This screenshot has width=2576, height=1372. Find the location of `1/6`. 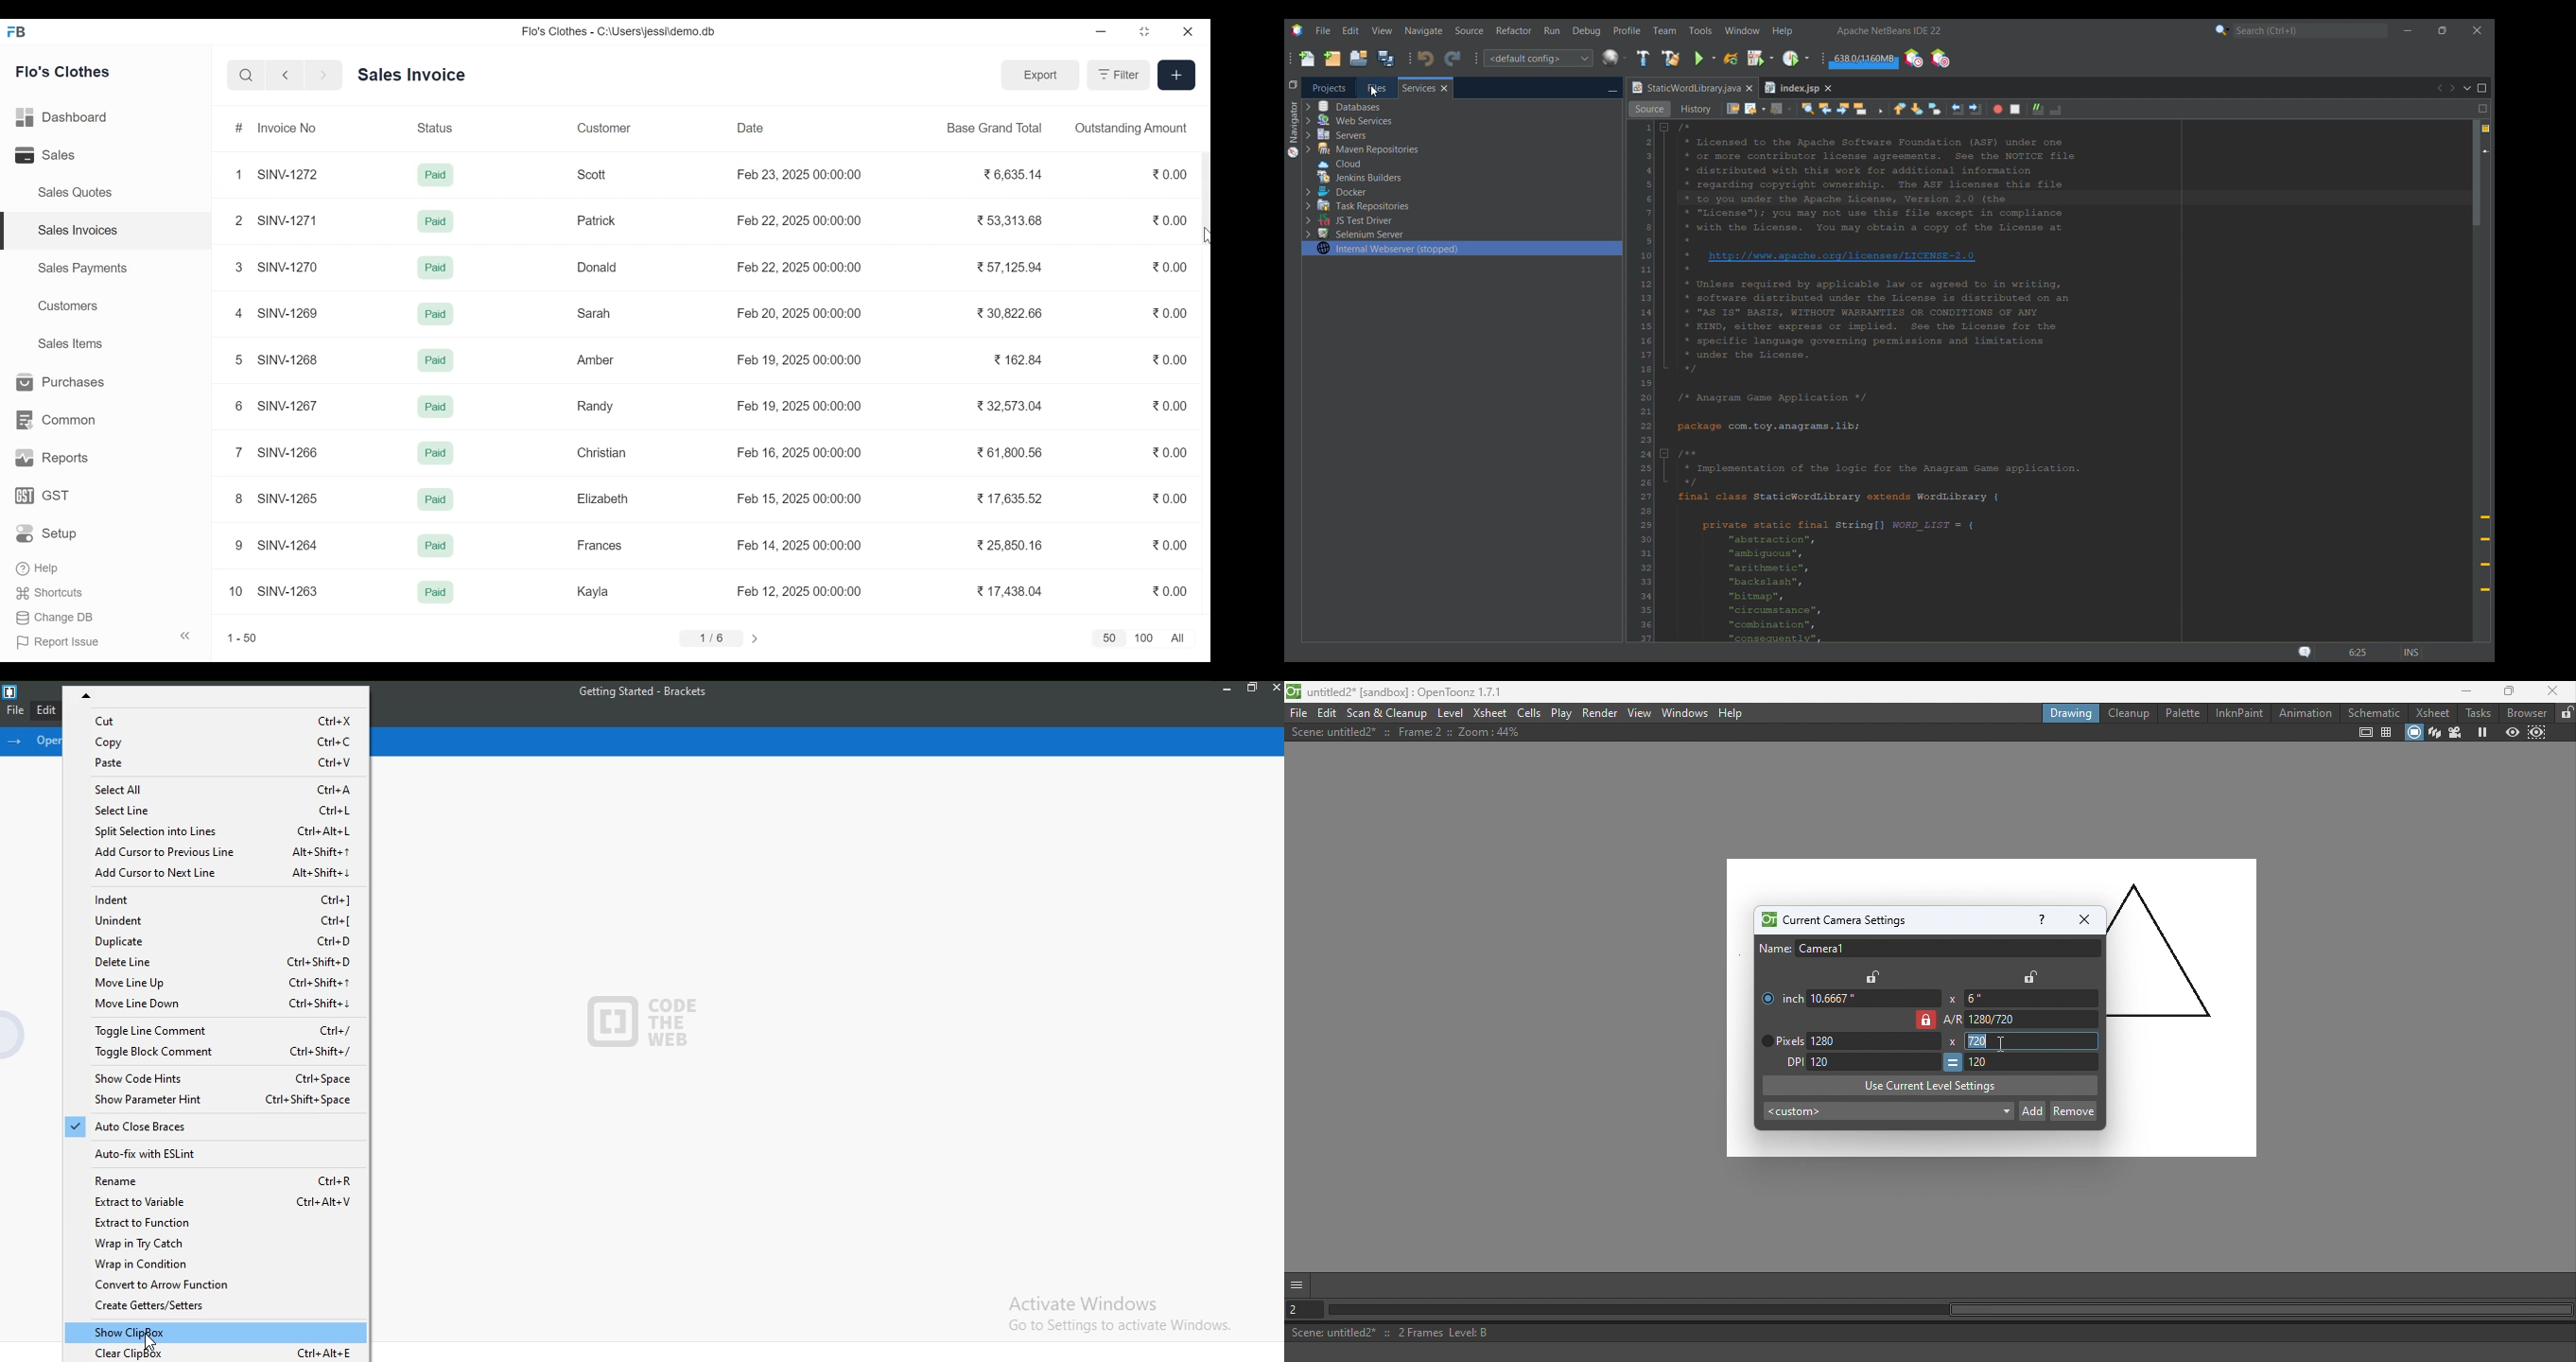

1/6 is located at coordinates (710, 636).